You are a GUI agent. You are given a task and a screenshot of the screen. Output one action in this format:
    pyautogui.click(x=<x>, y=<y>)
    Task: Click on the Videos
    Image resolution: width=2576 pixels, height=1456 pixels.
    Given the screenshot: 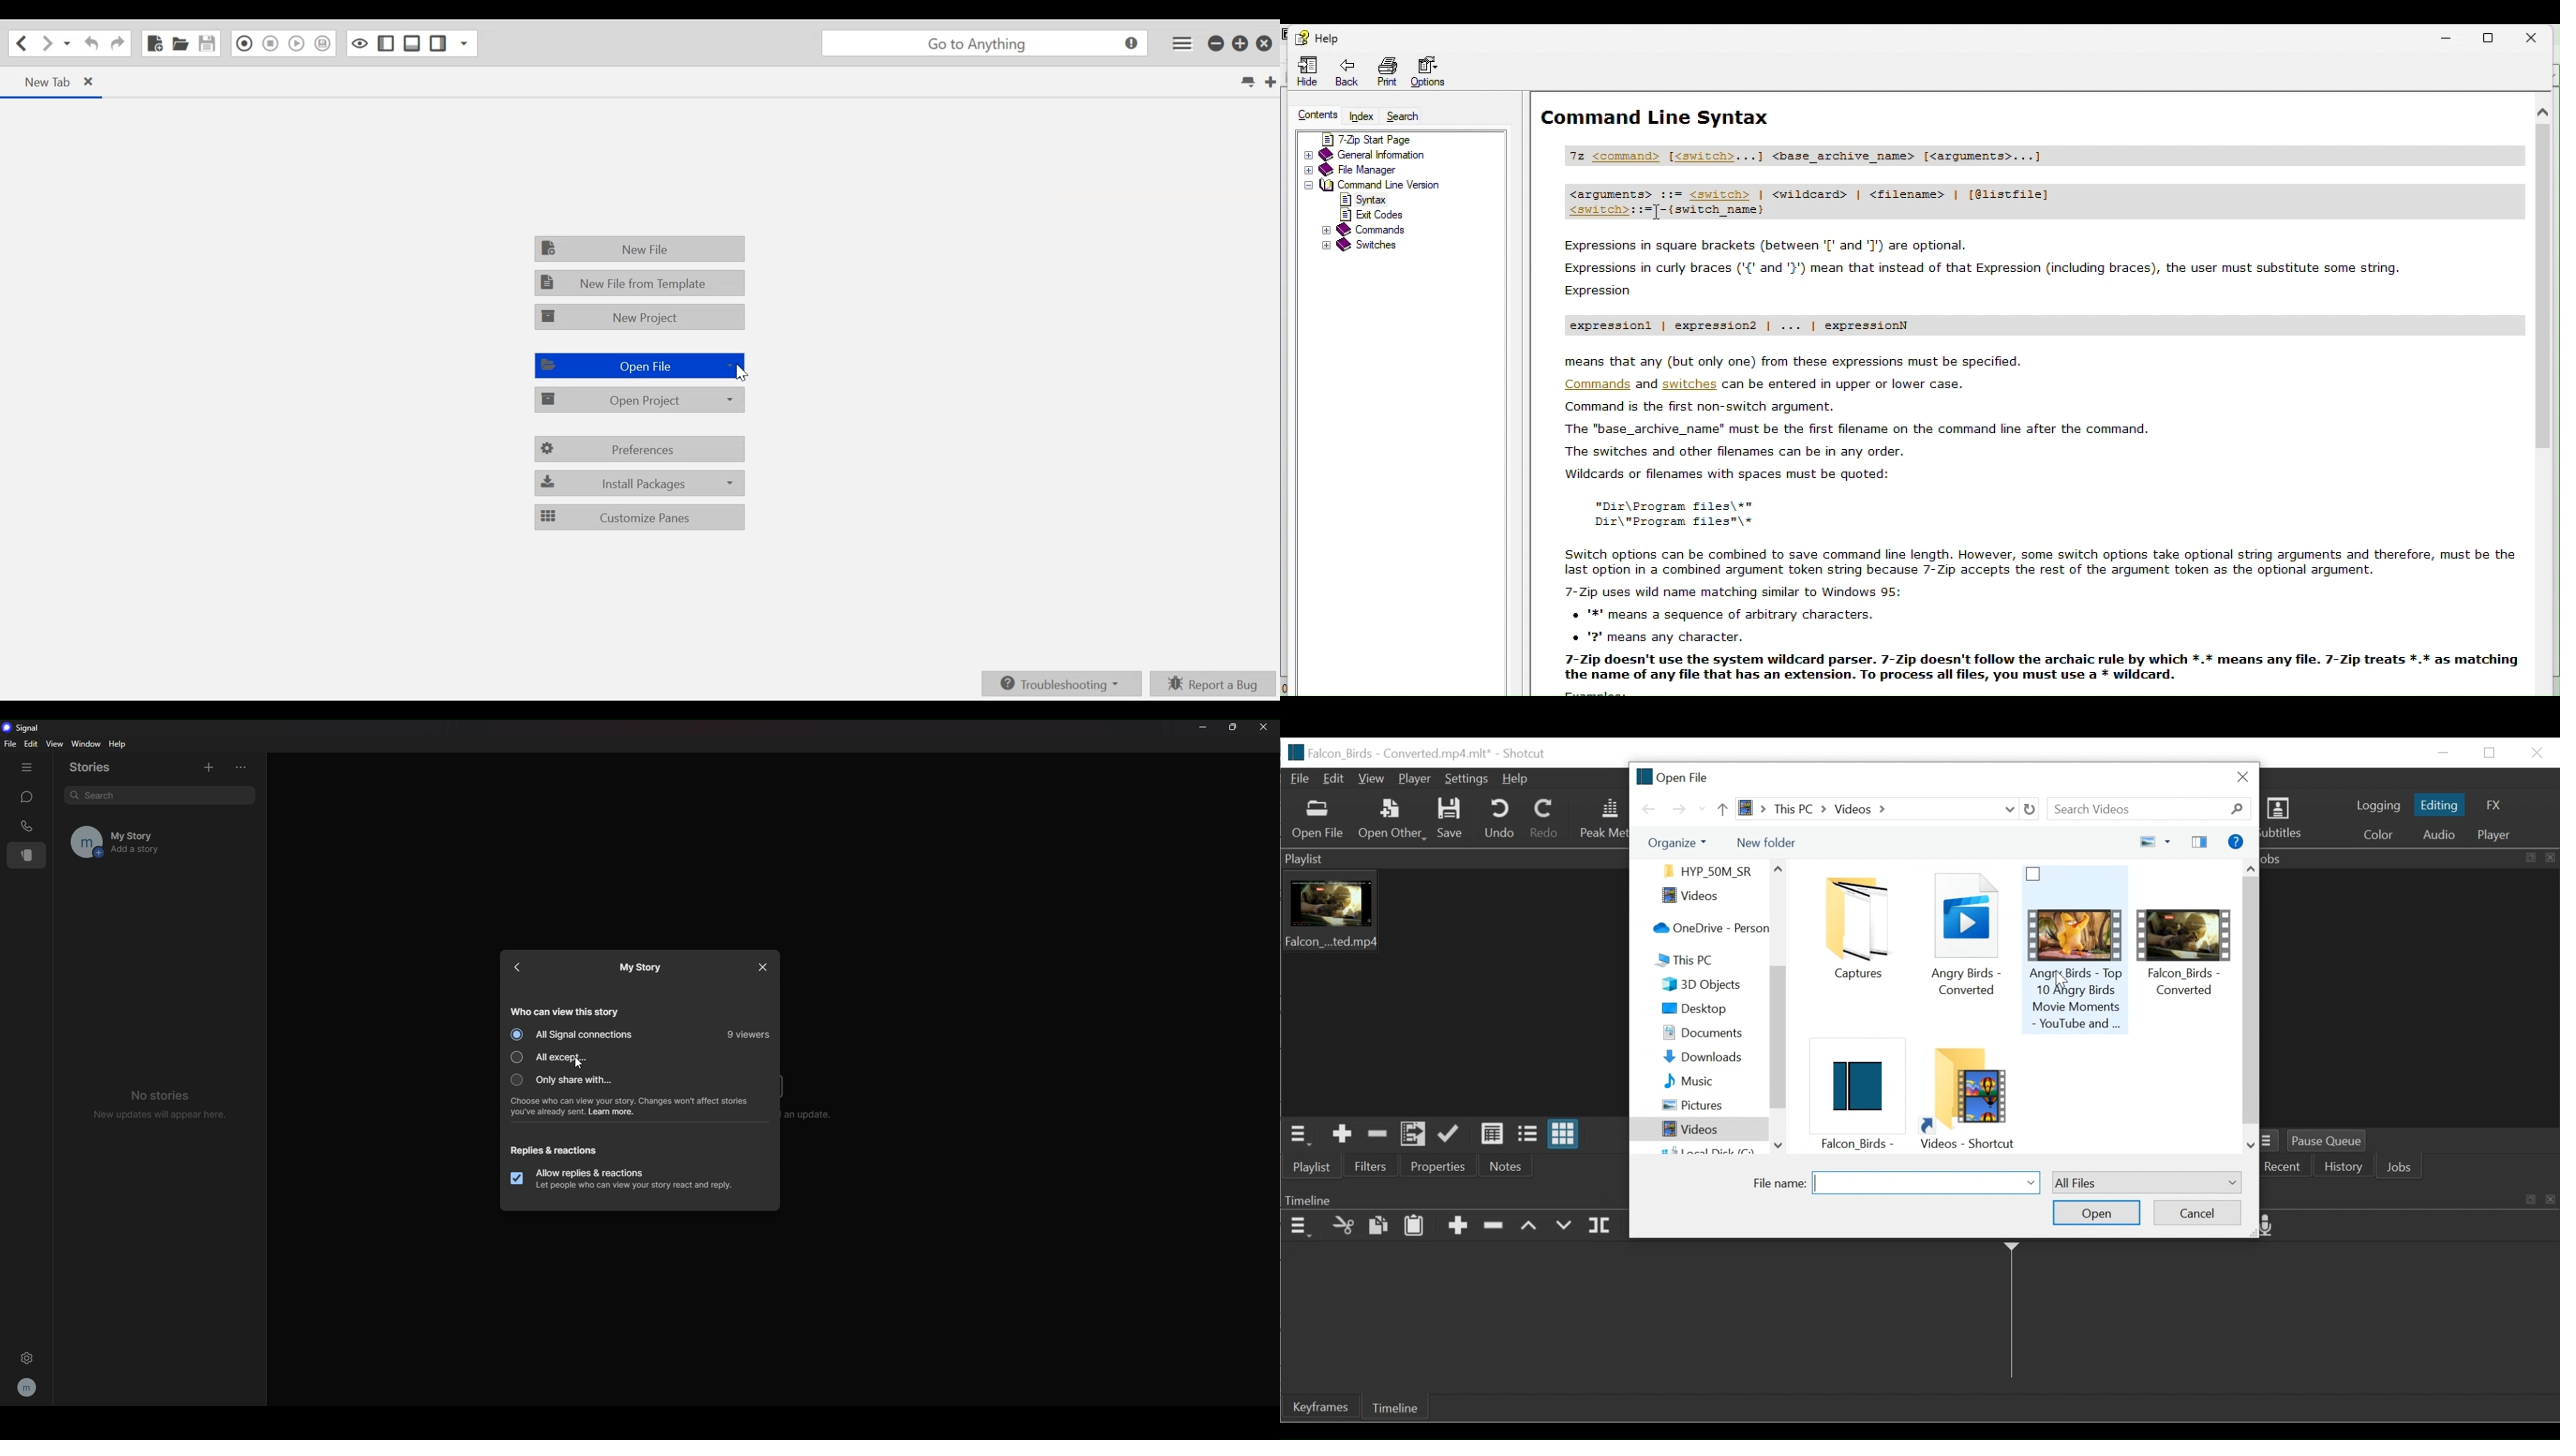 What is the action you would take?
    pyautogui.click(x=1695, y=1129)
    